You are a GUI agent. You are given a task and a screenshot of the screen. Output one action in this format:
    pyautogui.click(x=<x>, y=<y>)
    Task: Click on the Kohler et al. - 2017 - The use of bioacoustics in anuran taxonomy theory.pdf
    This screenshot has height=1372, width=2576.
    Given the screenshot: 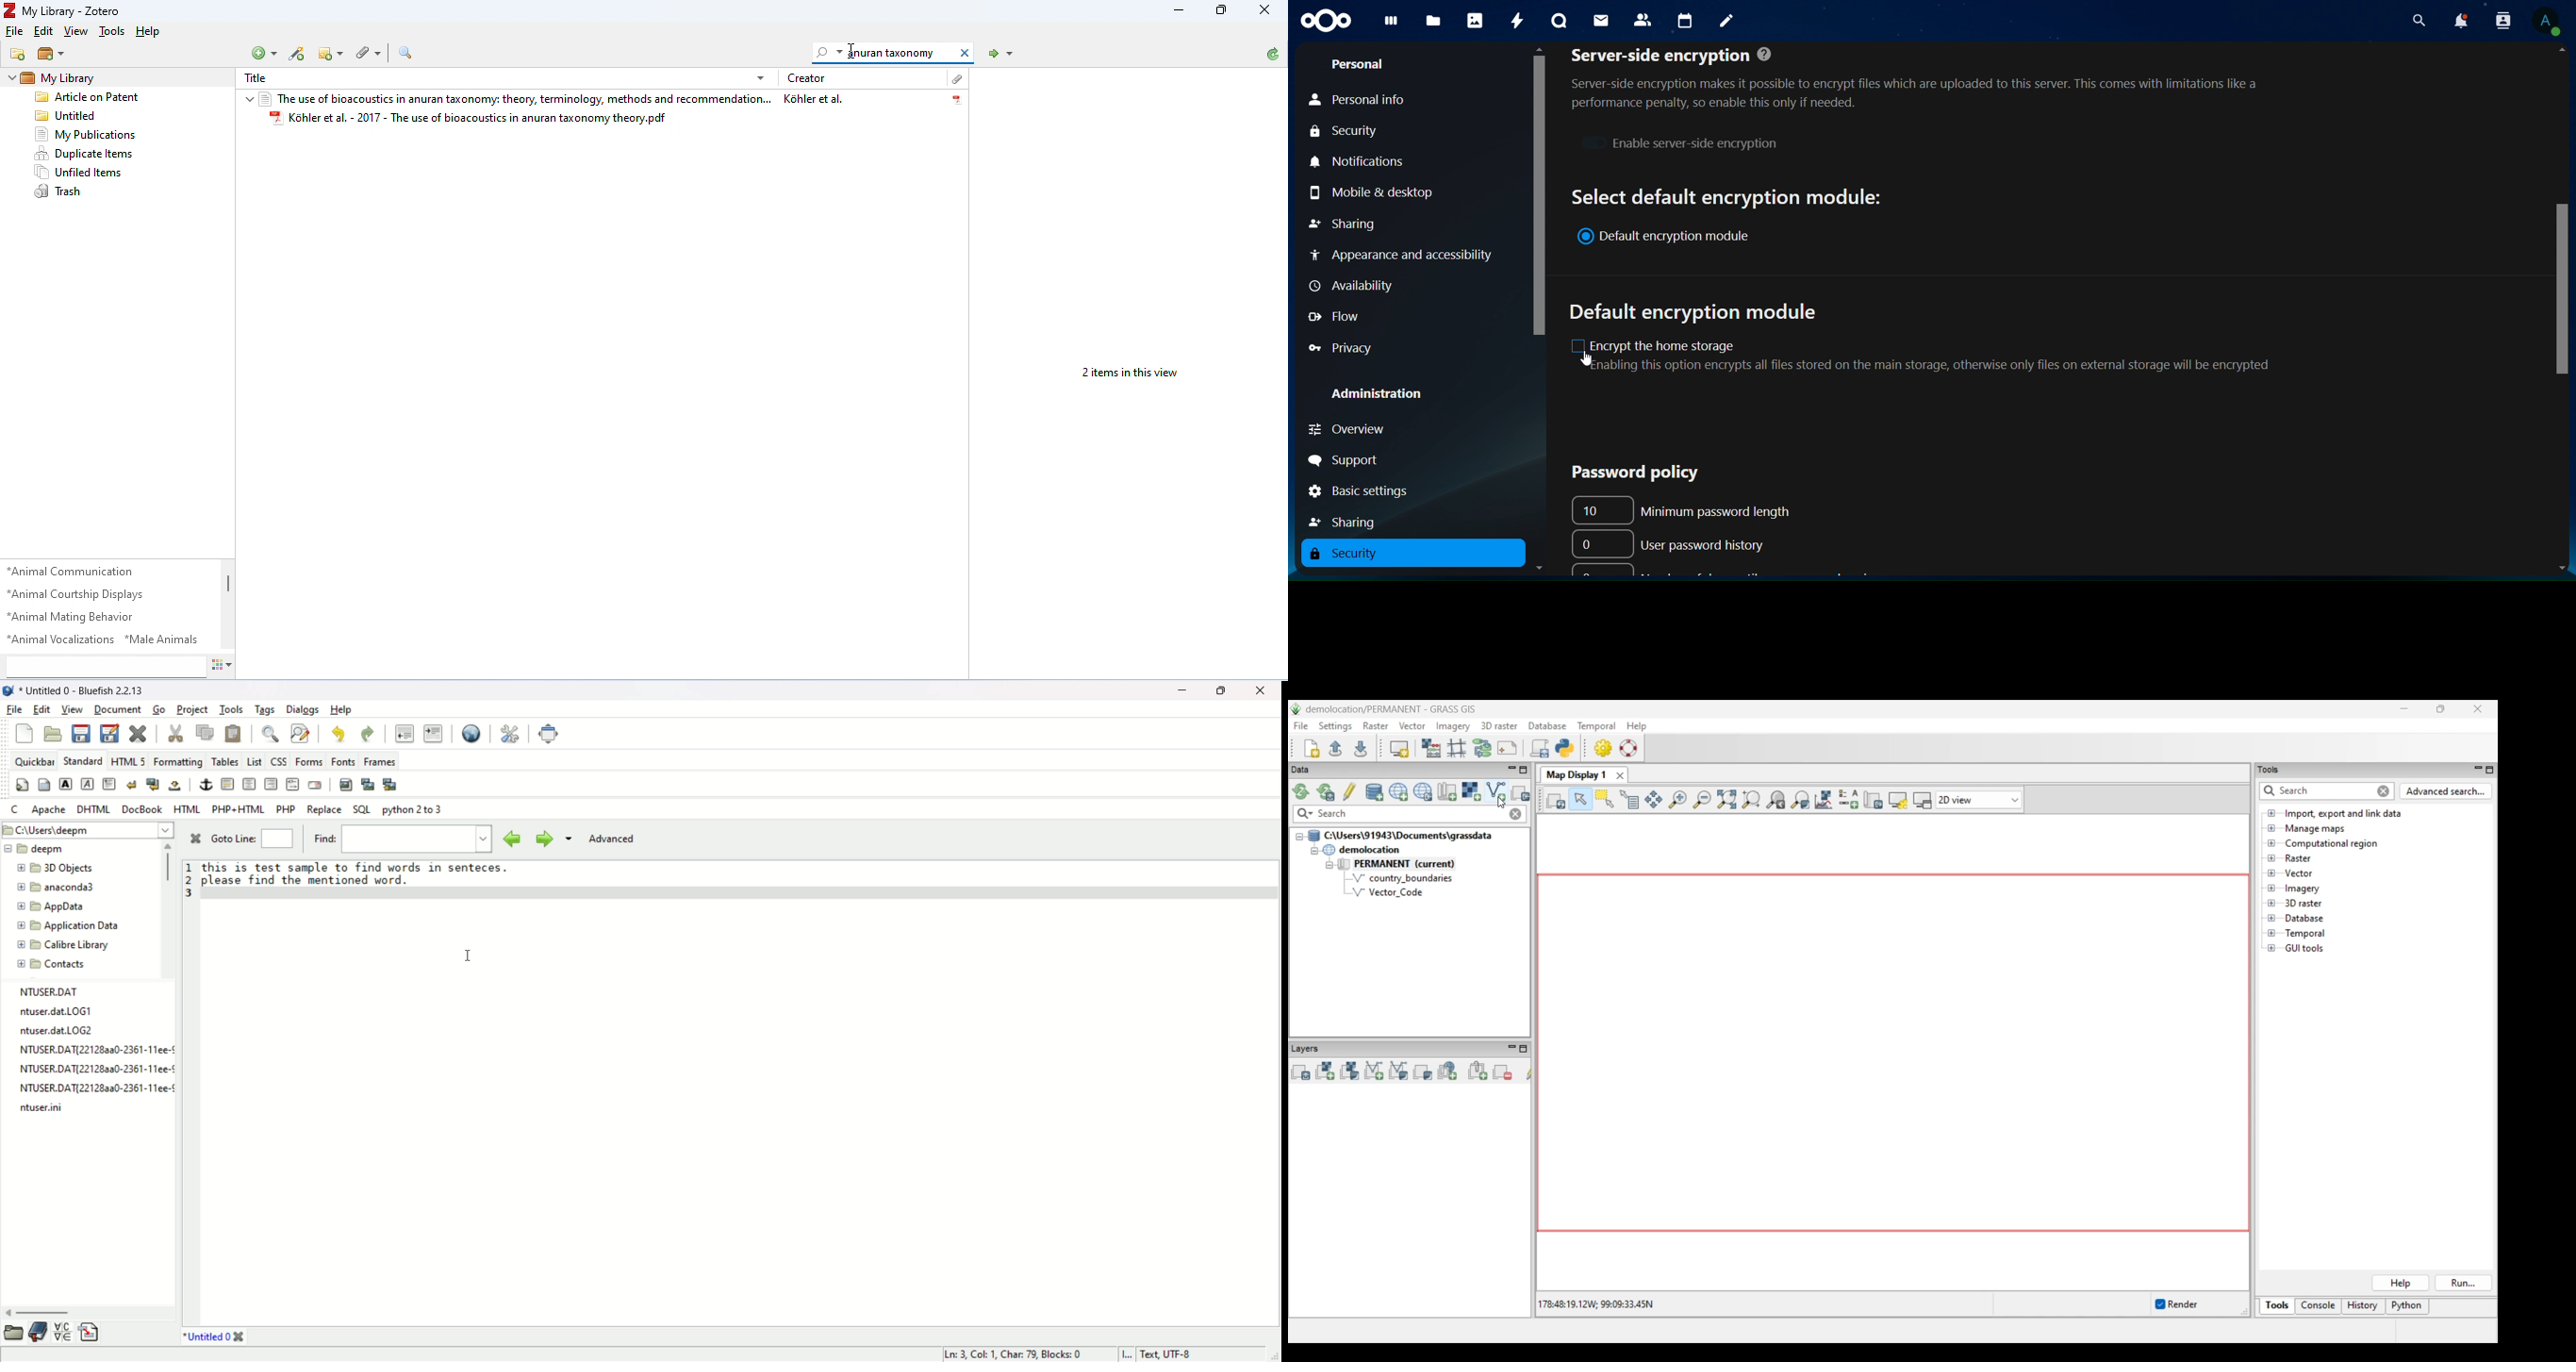 What is the action you would take?
    pyautogui.click(x=474, y=117)
    